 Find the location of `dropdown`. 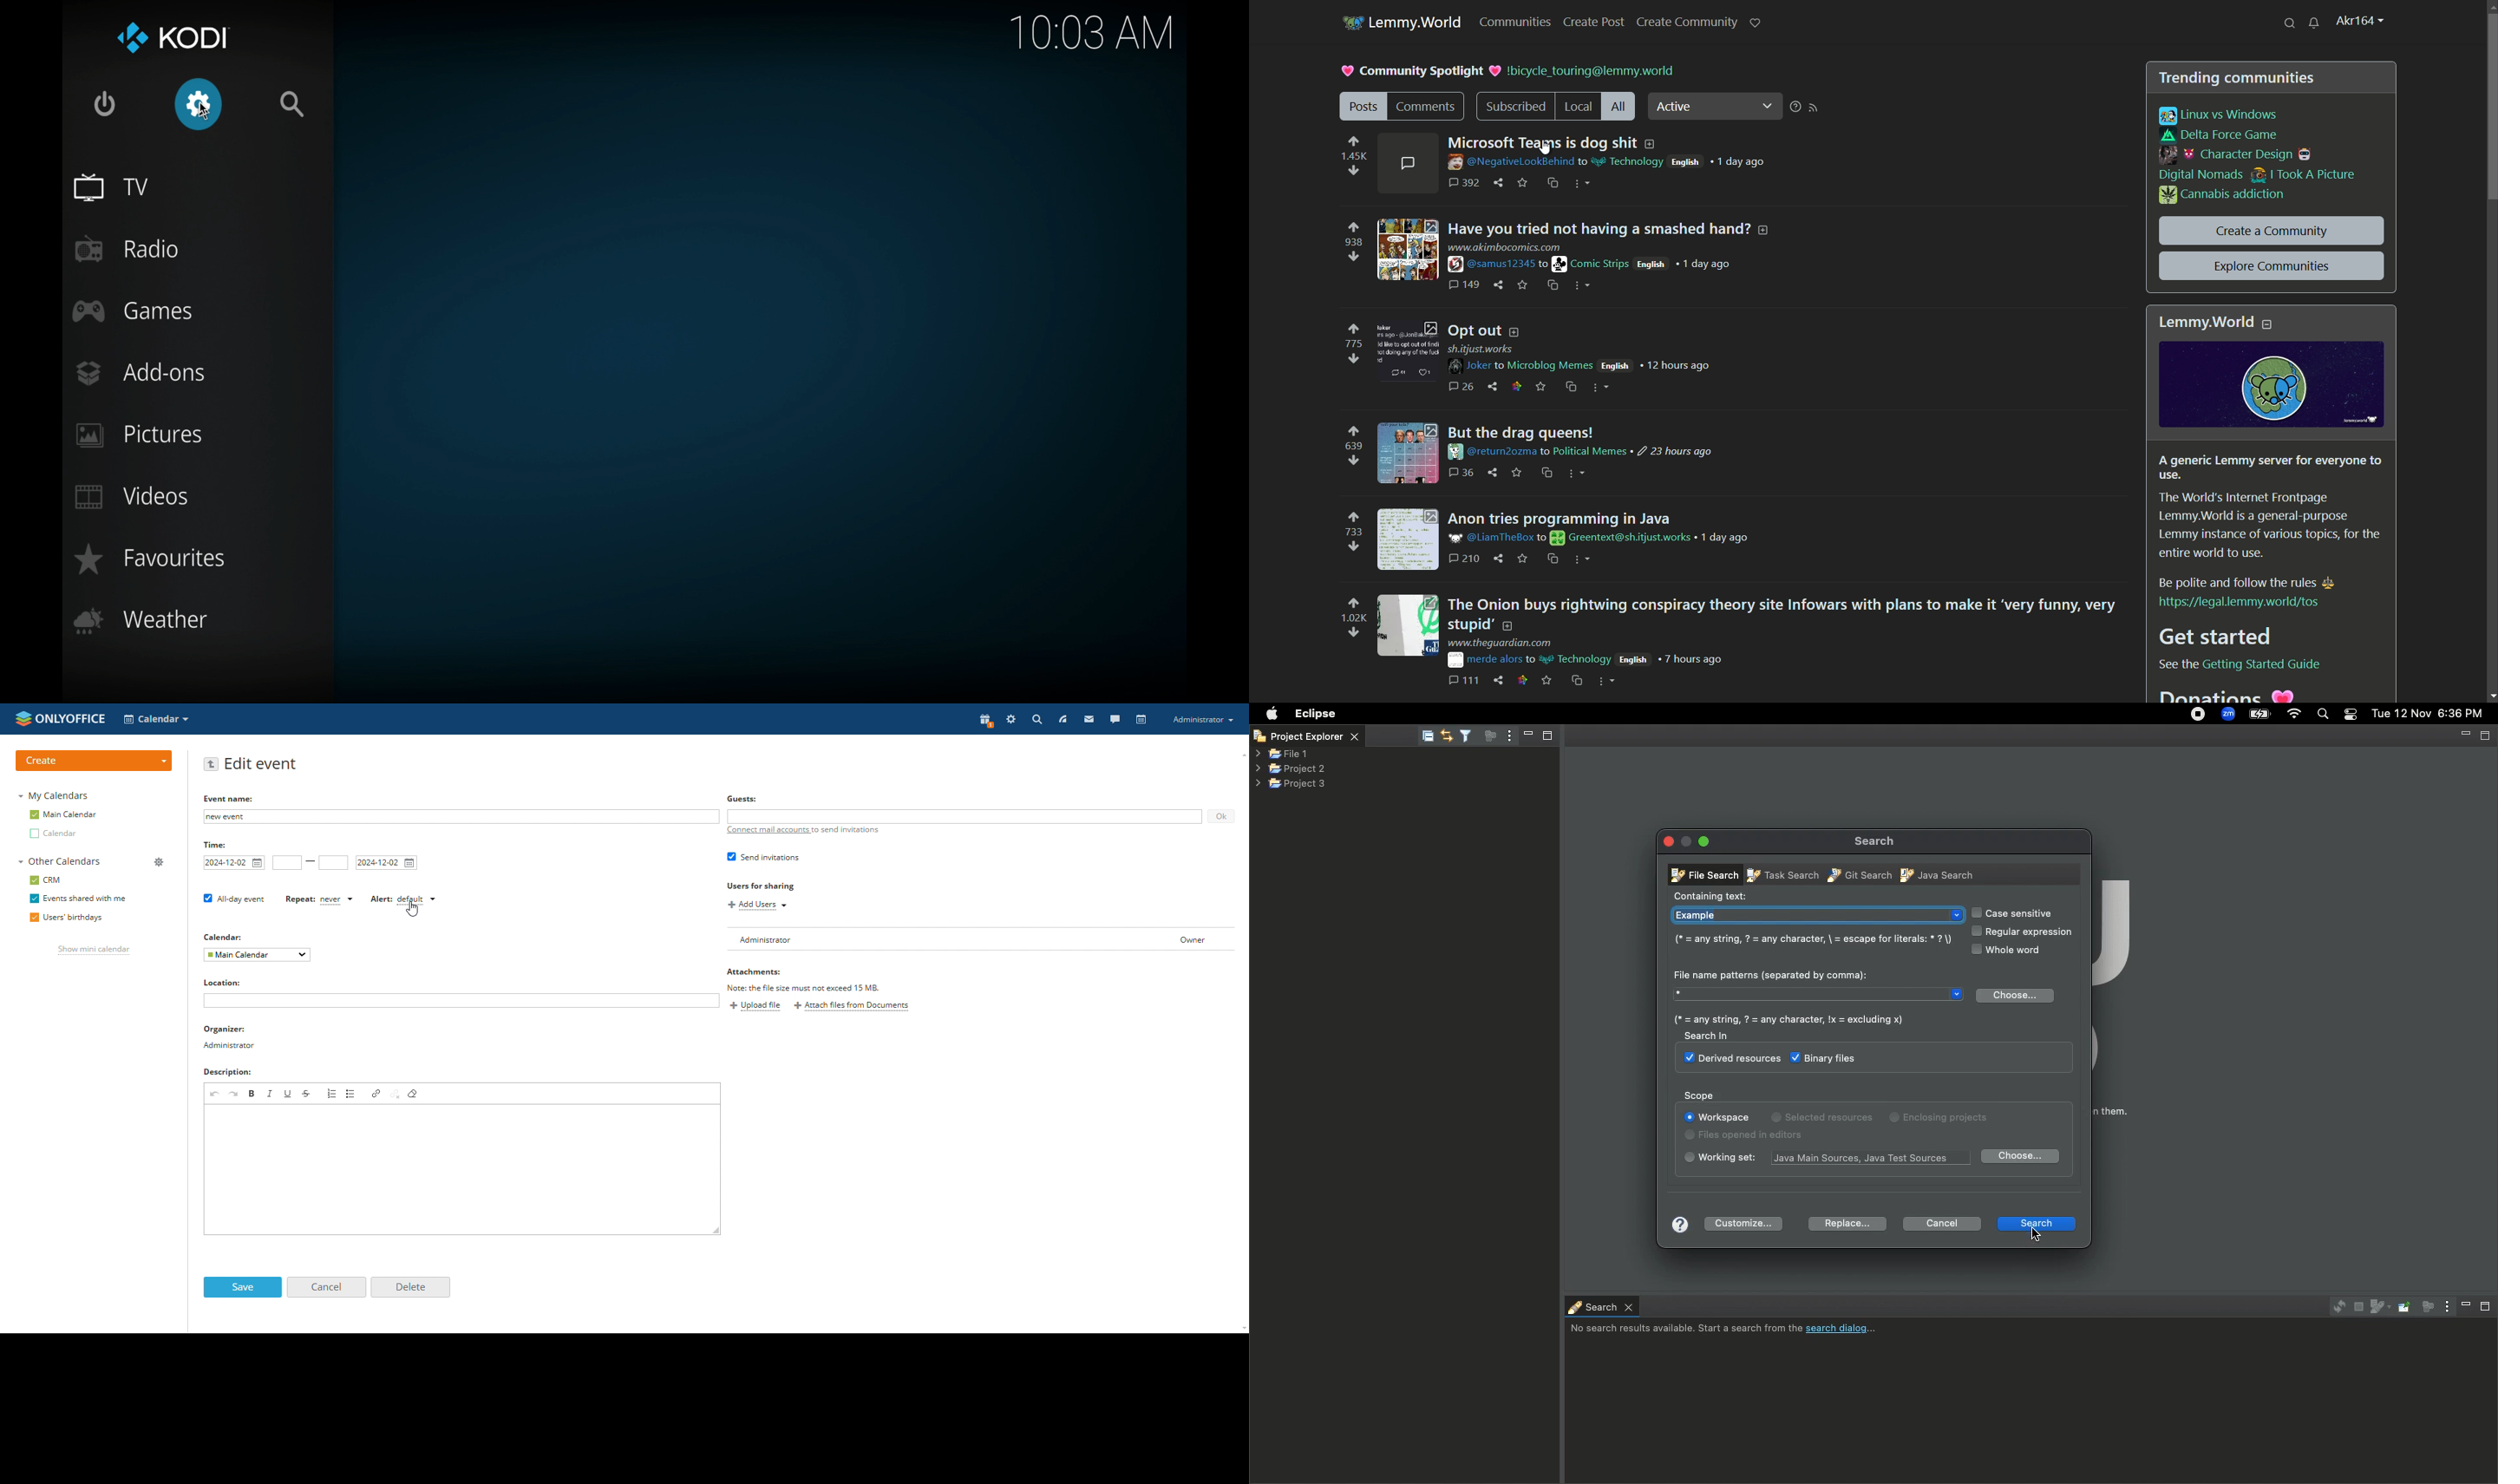

dropdown is located at coordinates (1765, 105).